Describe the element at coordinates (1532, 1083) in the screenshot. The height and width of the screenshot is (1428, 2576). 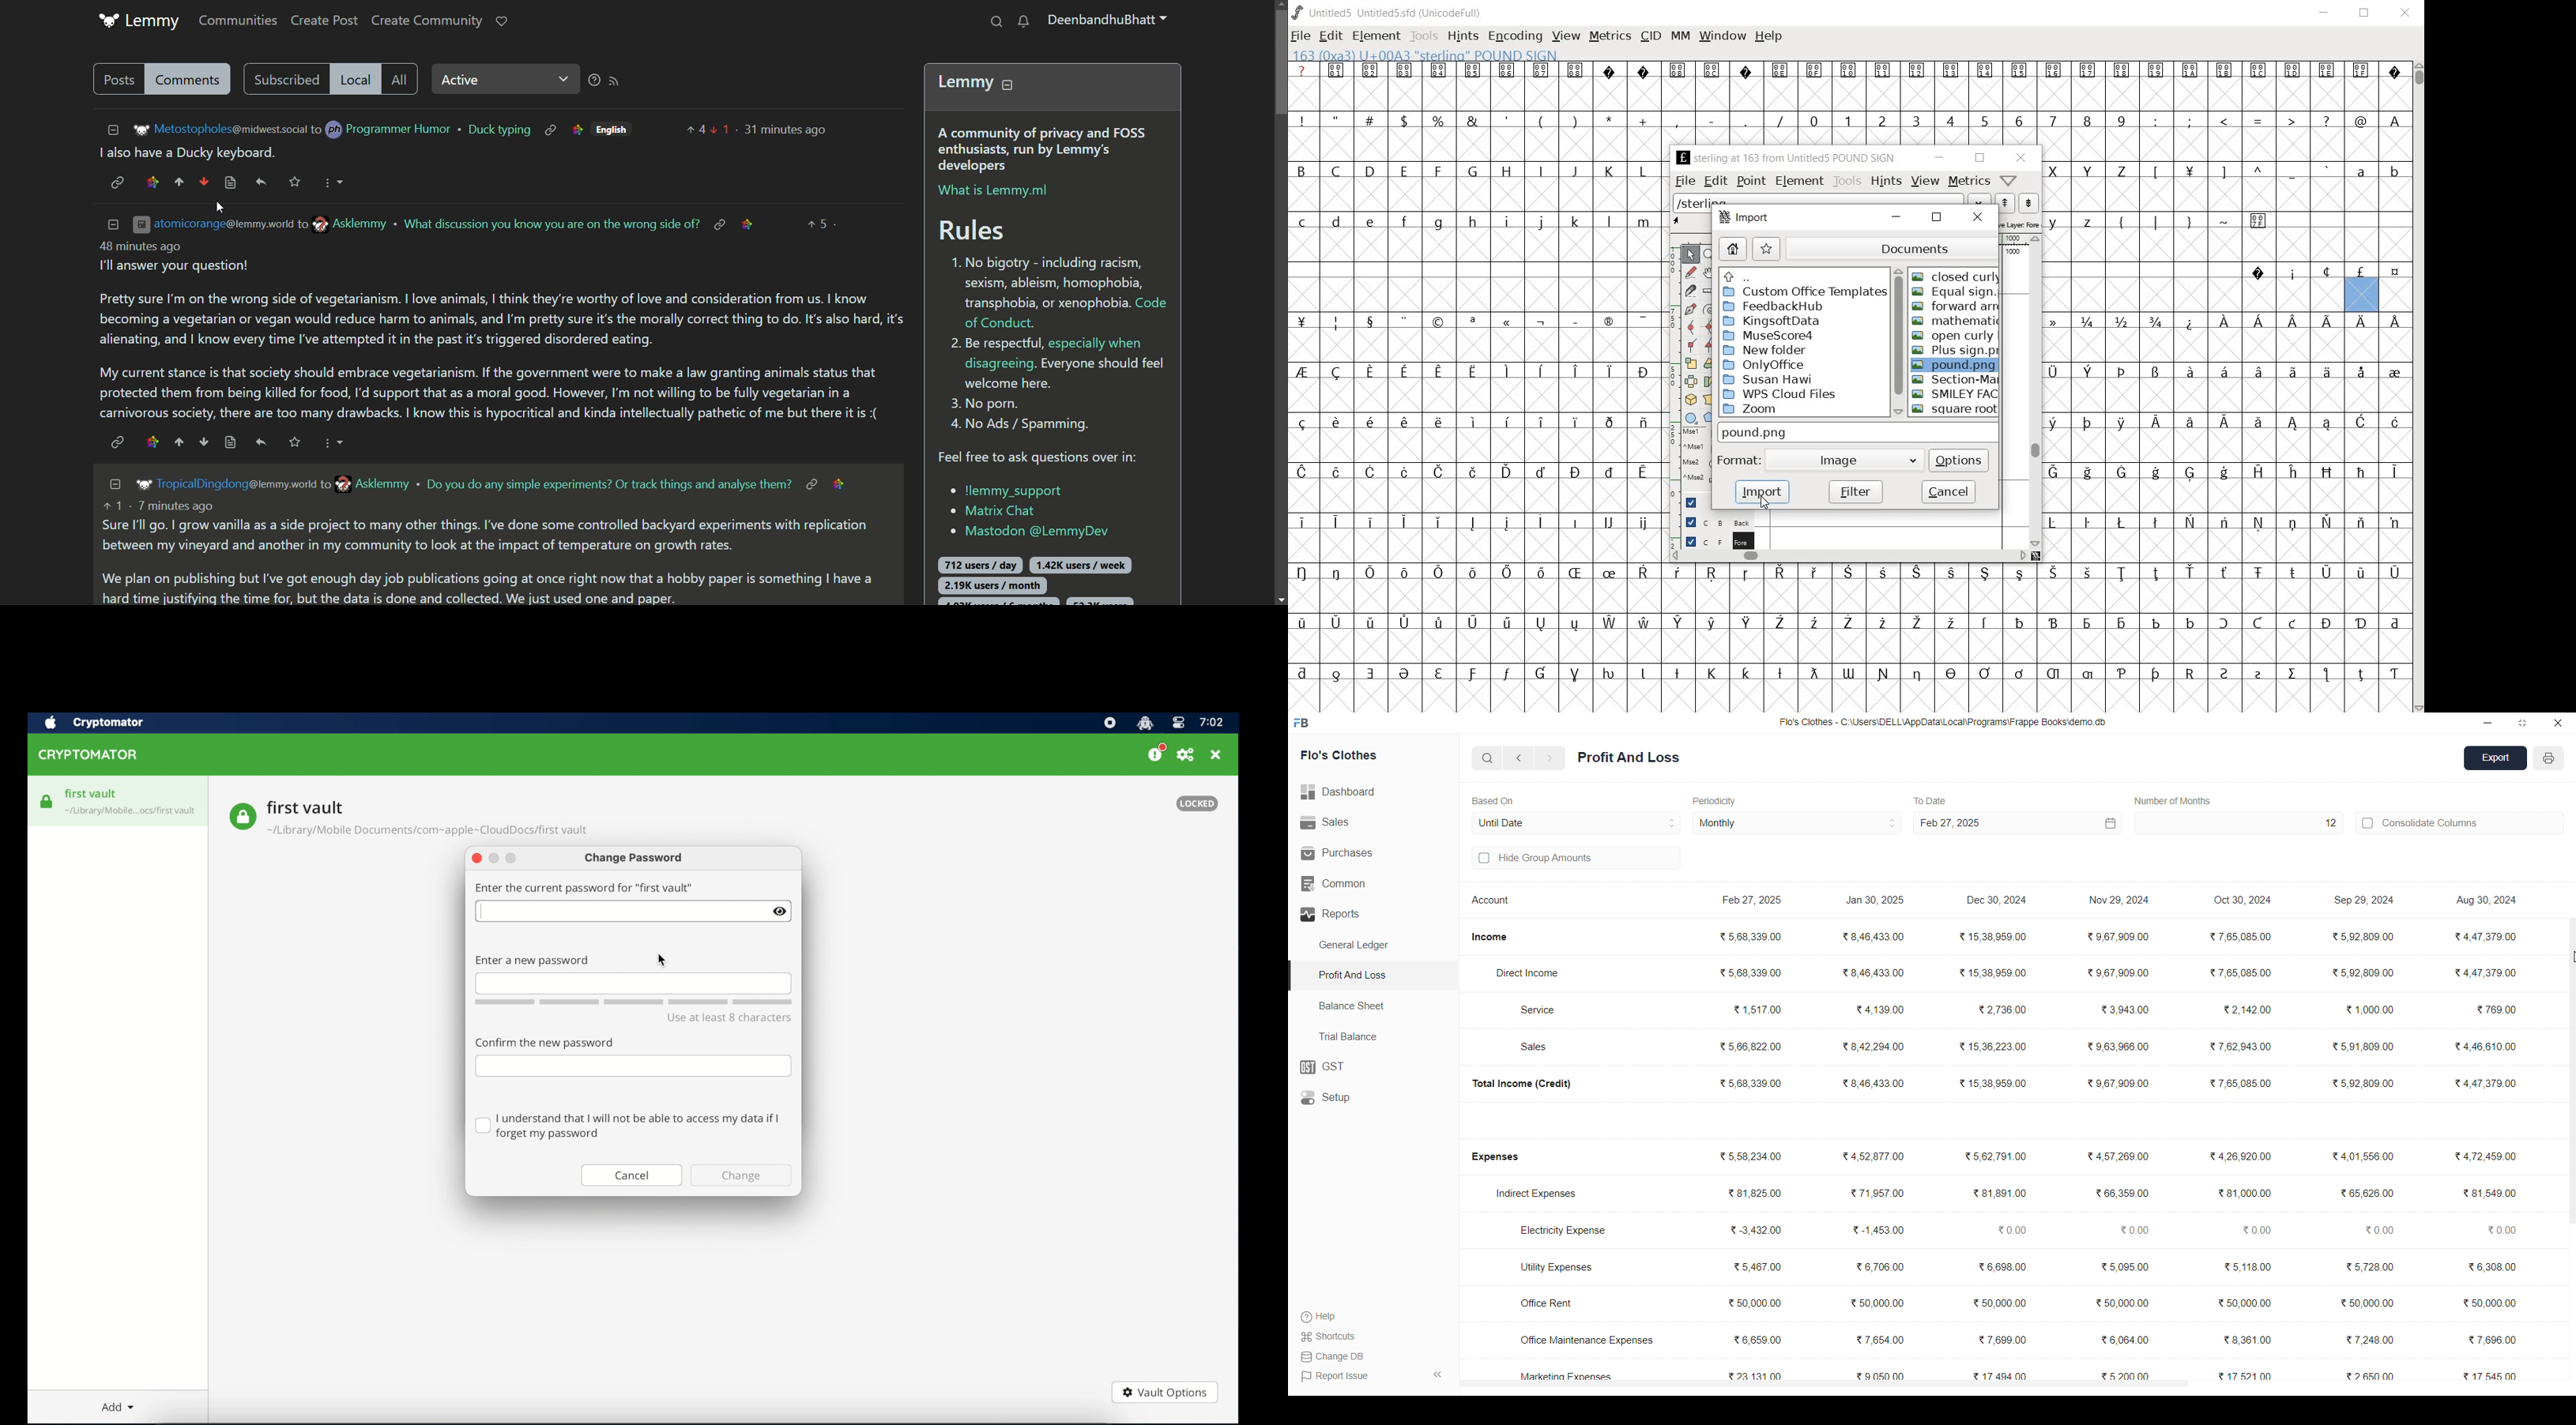
I see `Total Income (Credit)` at that location.